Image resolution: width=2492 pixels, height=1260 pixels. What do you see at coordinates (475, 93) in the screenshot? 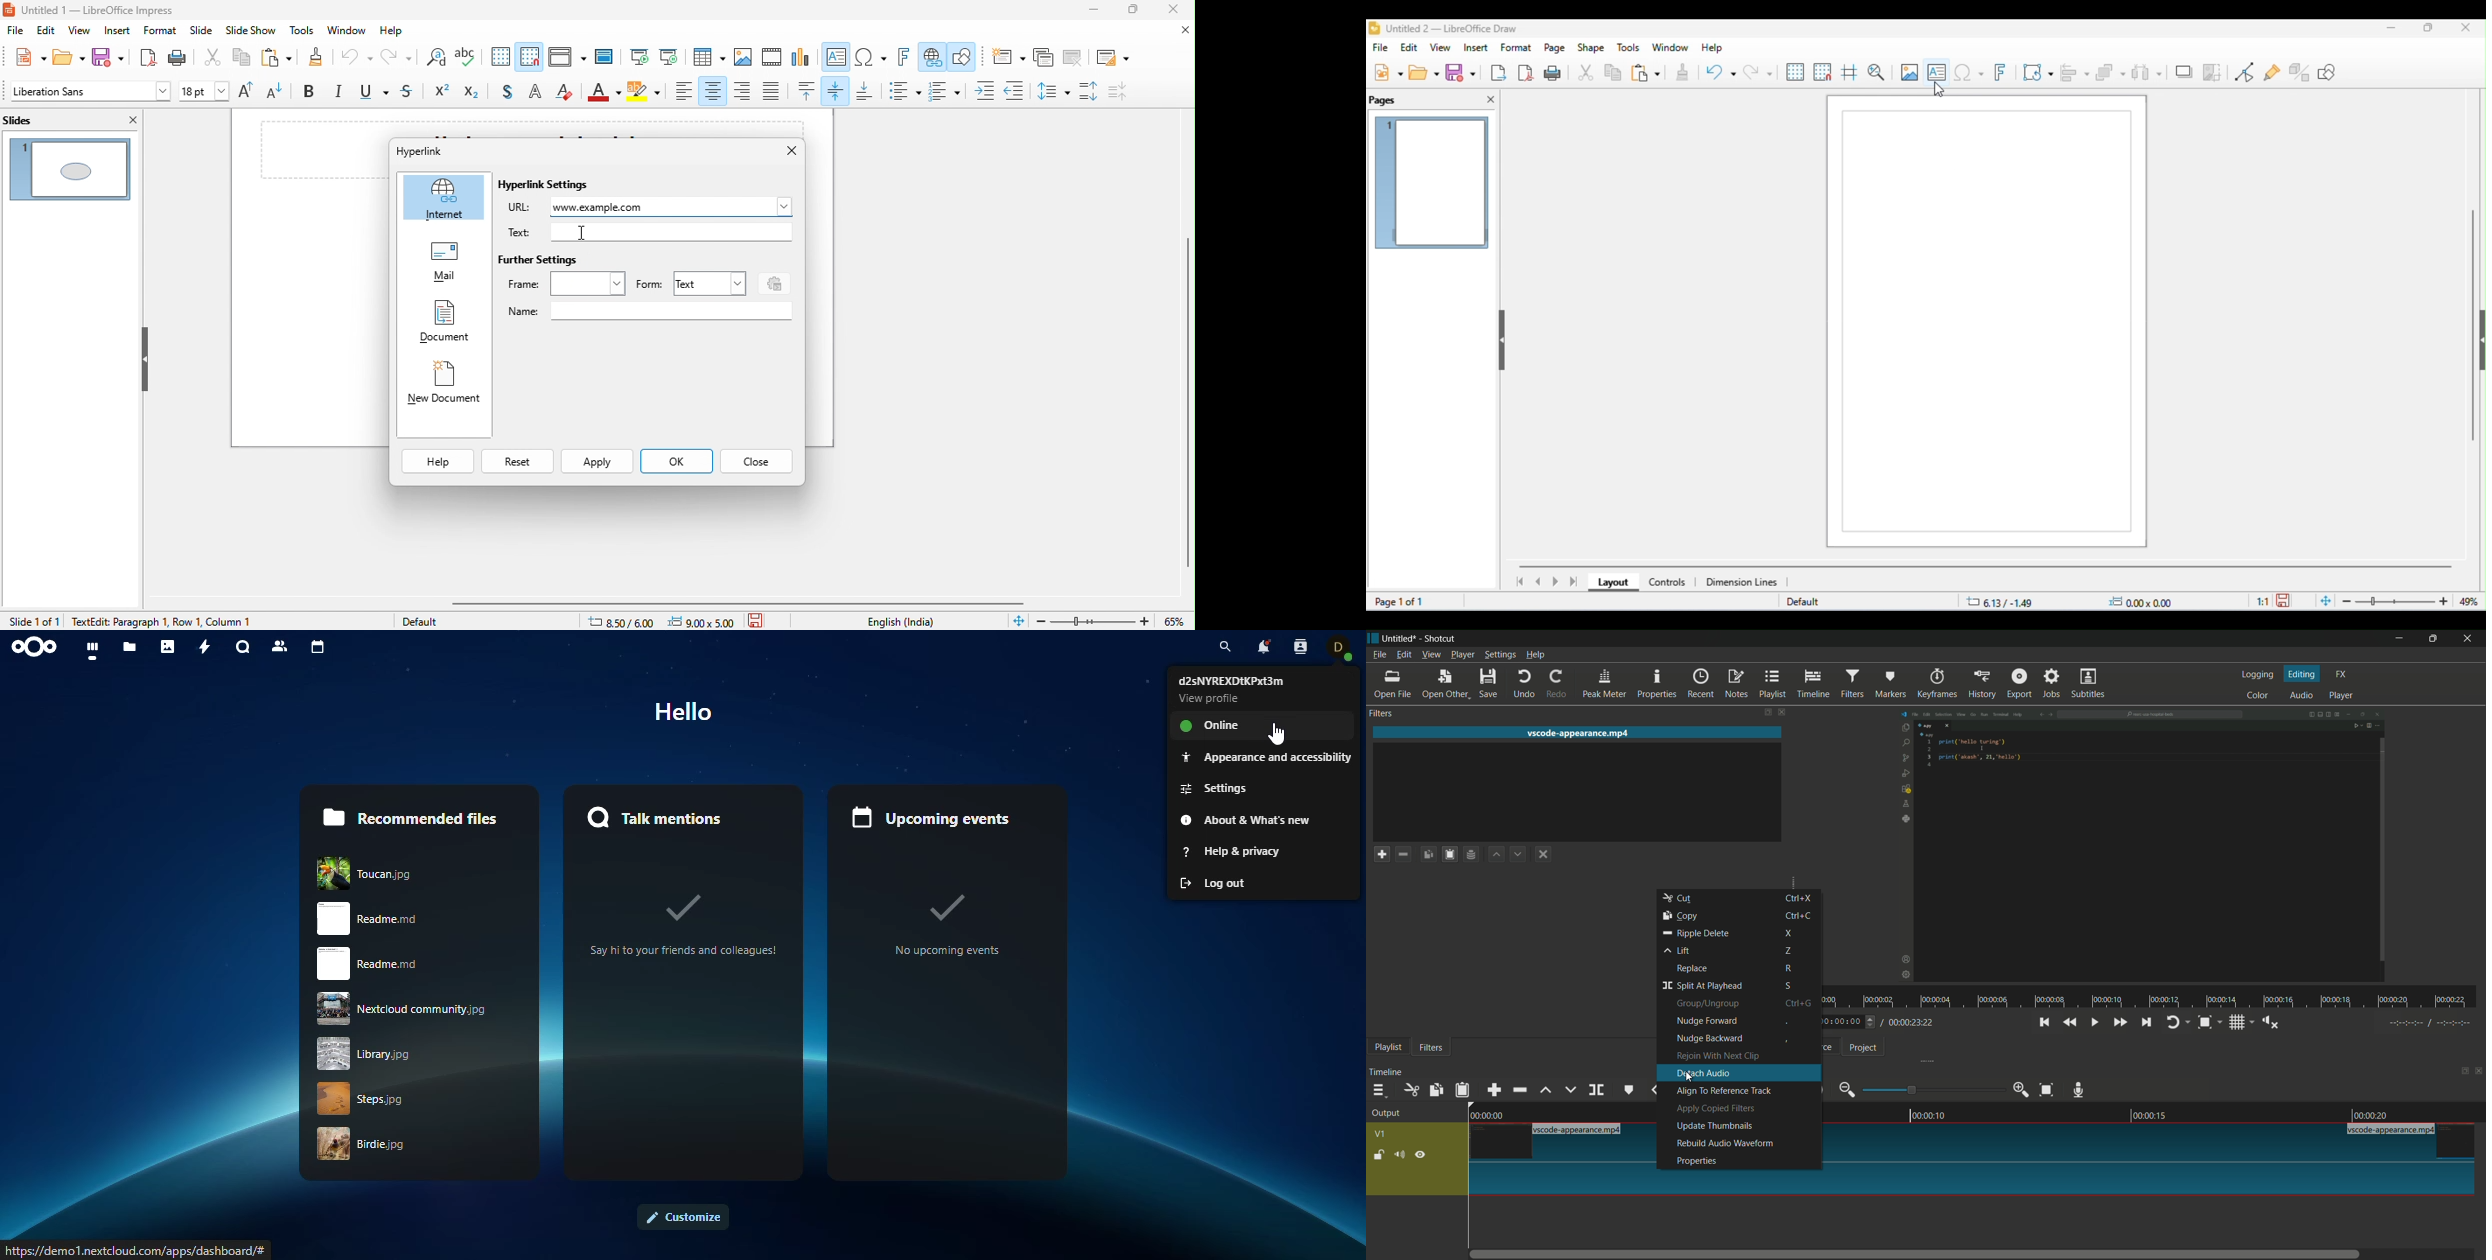
I see `subscript` at bounding box center [475, 93].